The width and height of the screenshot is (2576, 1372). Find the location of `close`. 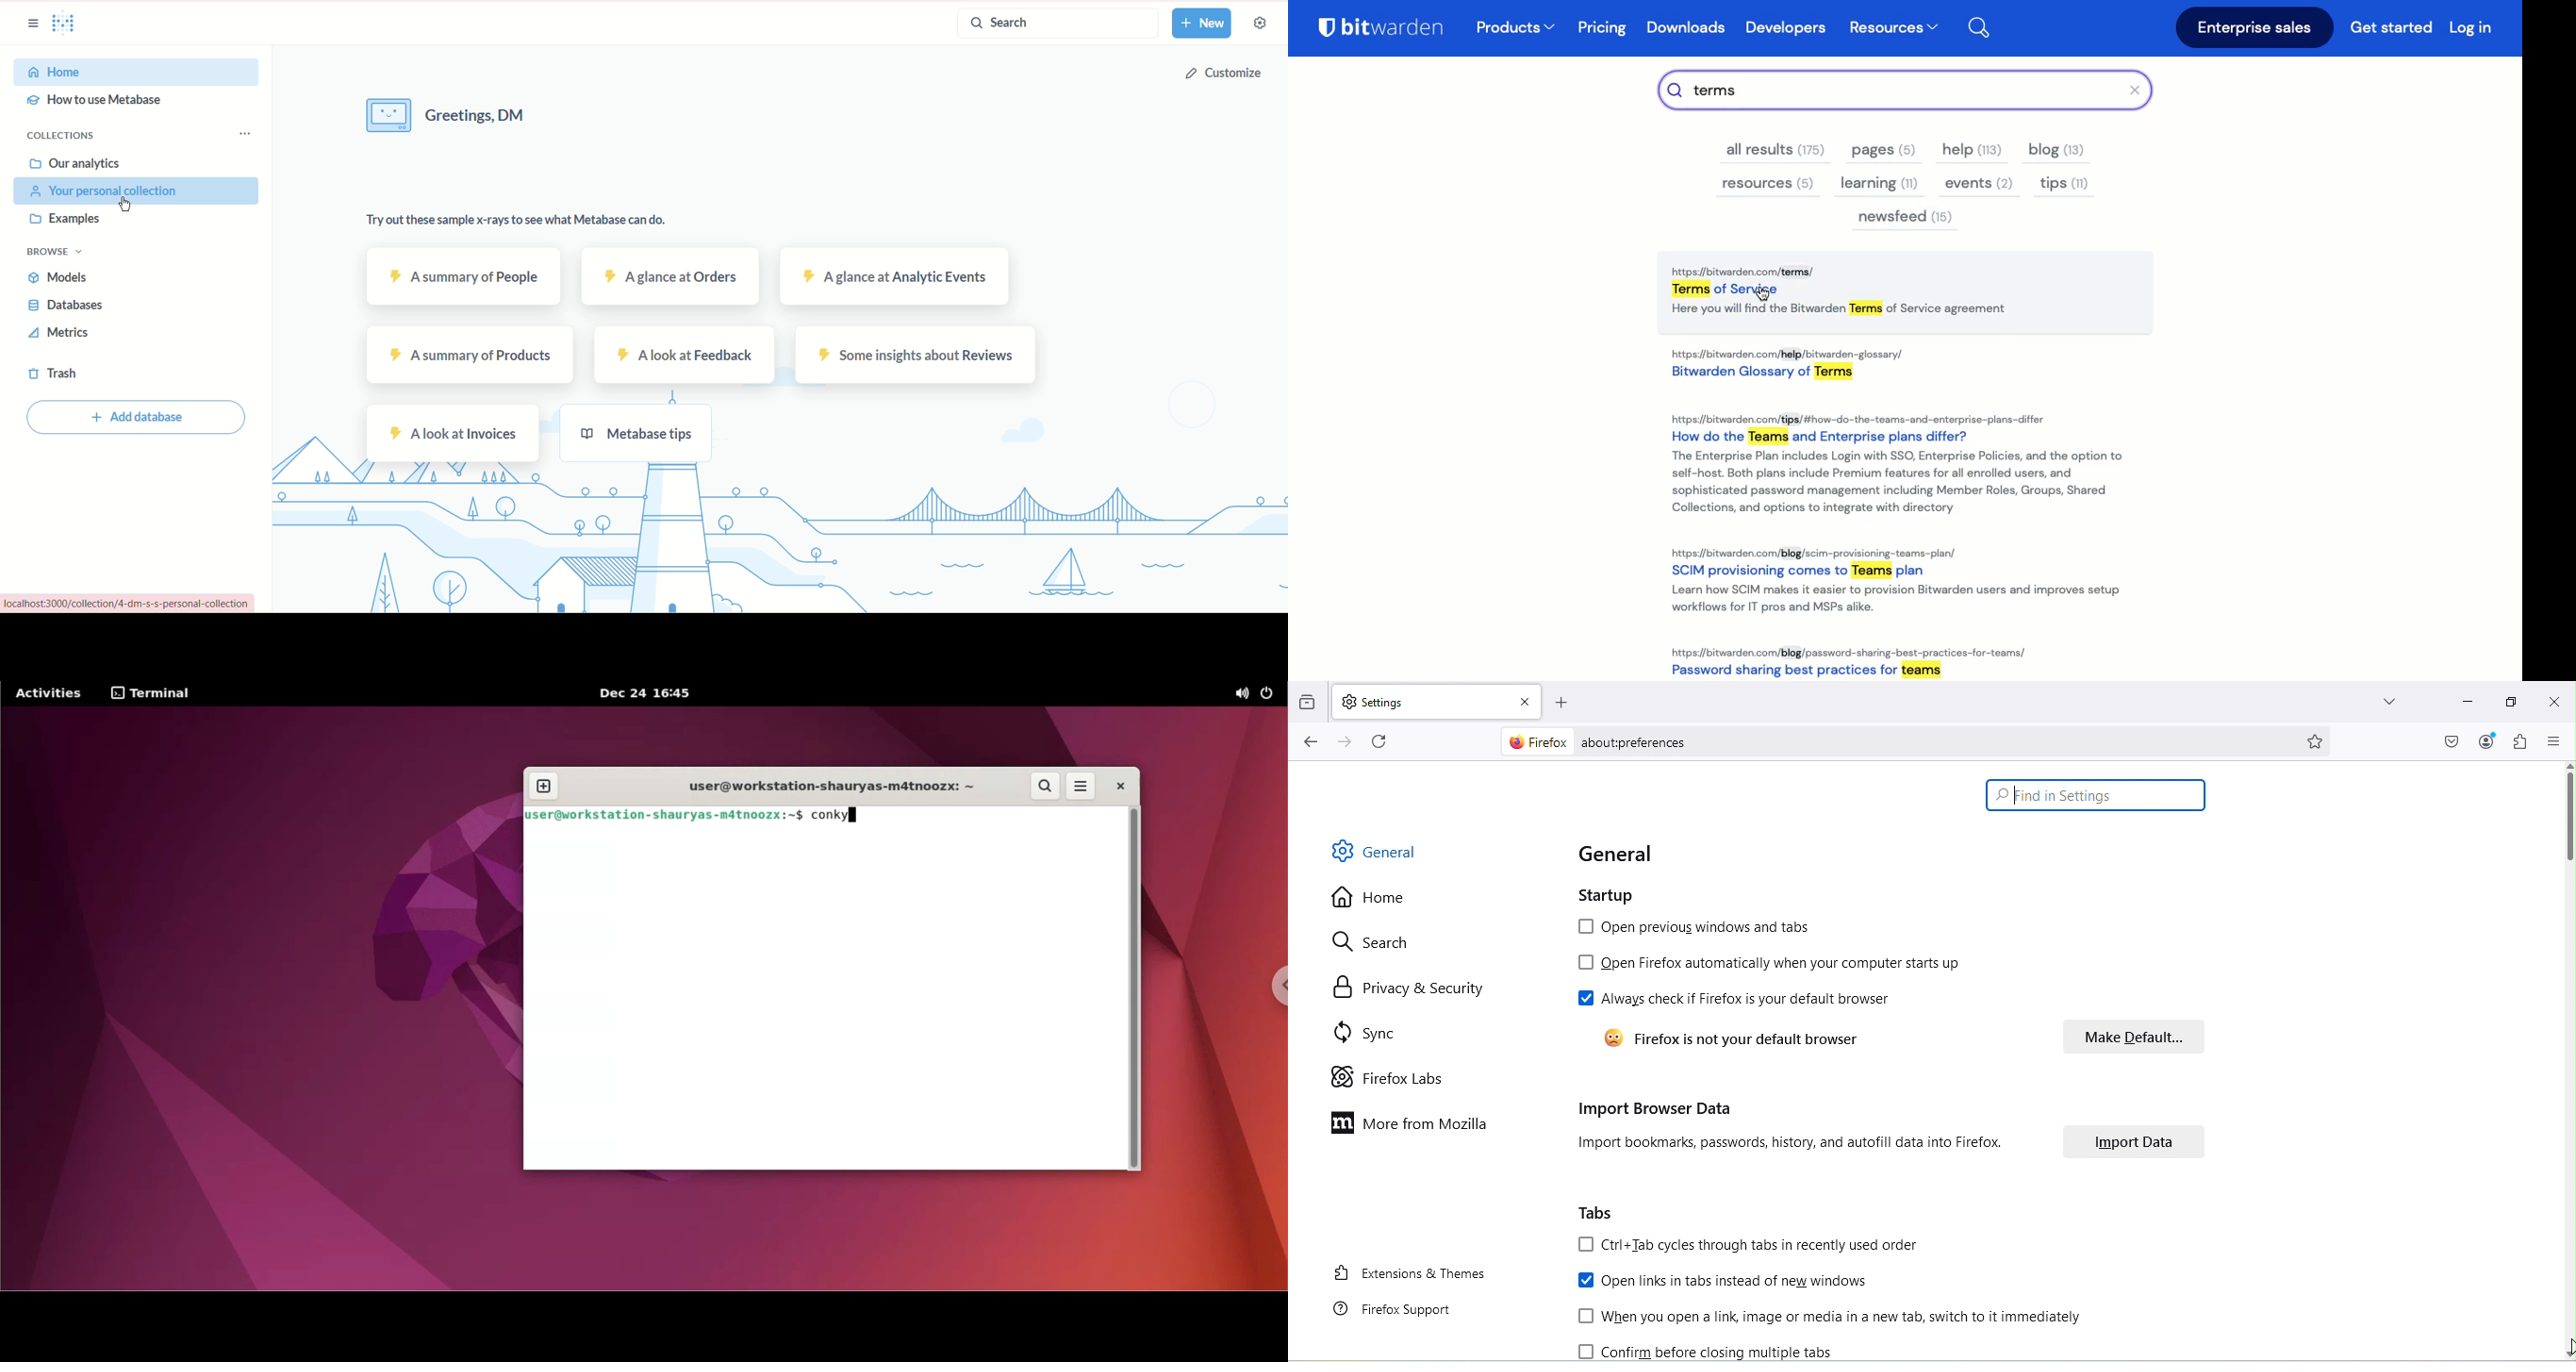

close is located at coordinates (2140, 90).